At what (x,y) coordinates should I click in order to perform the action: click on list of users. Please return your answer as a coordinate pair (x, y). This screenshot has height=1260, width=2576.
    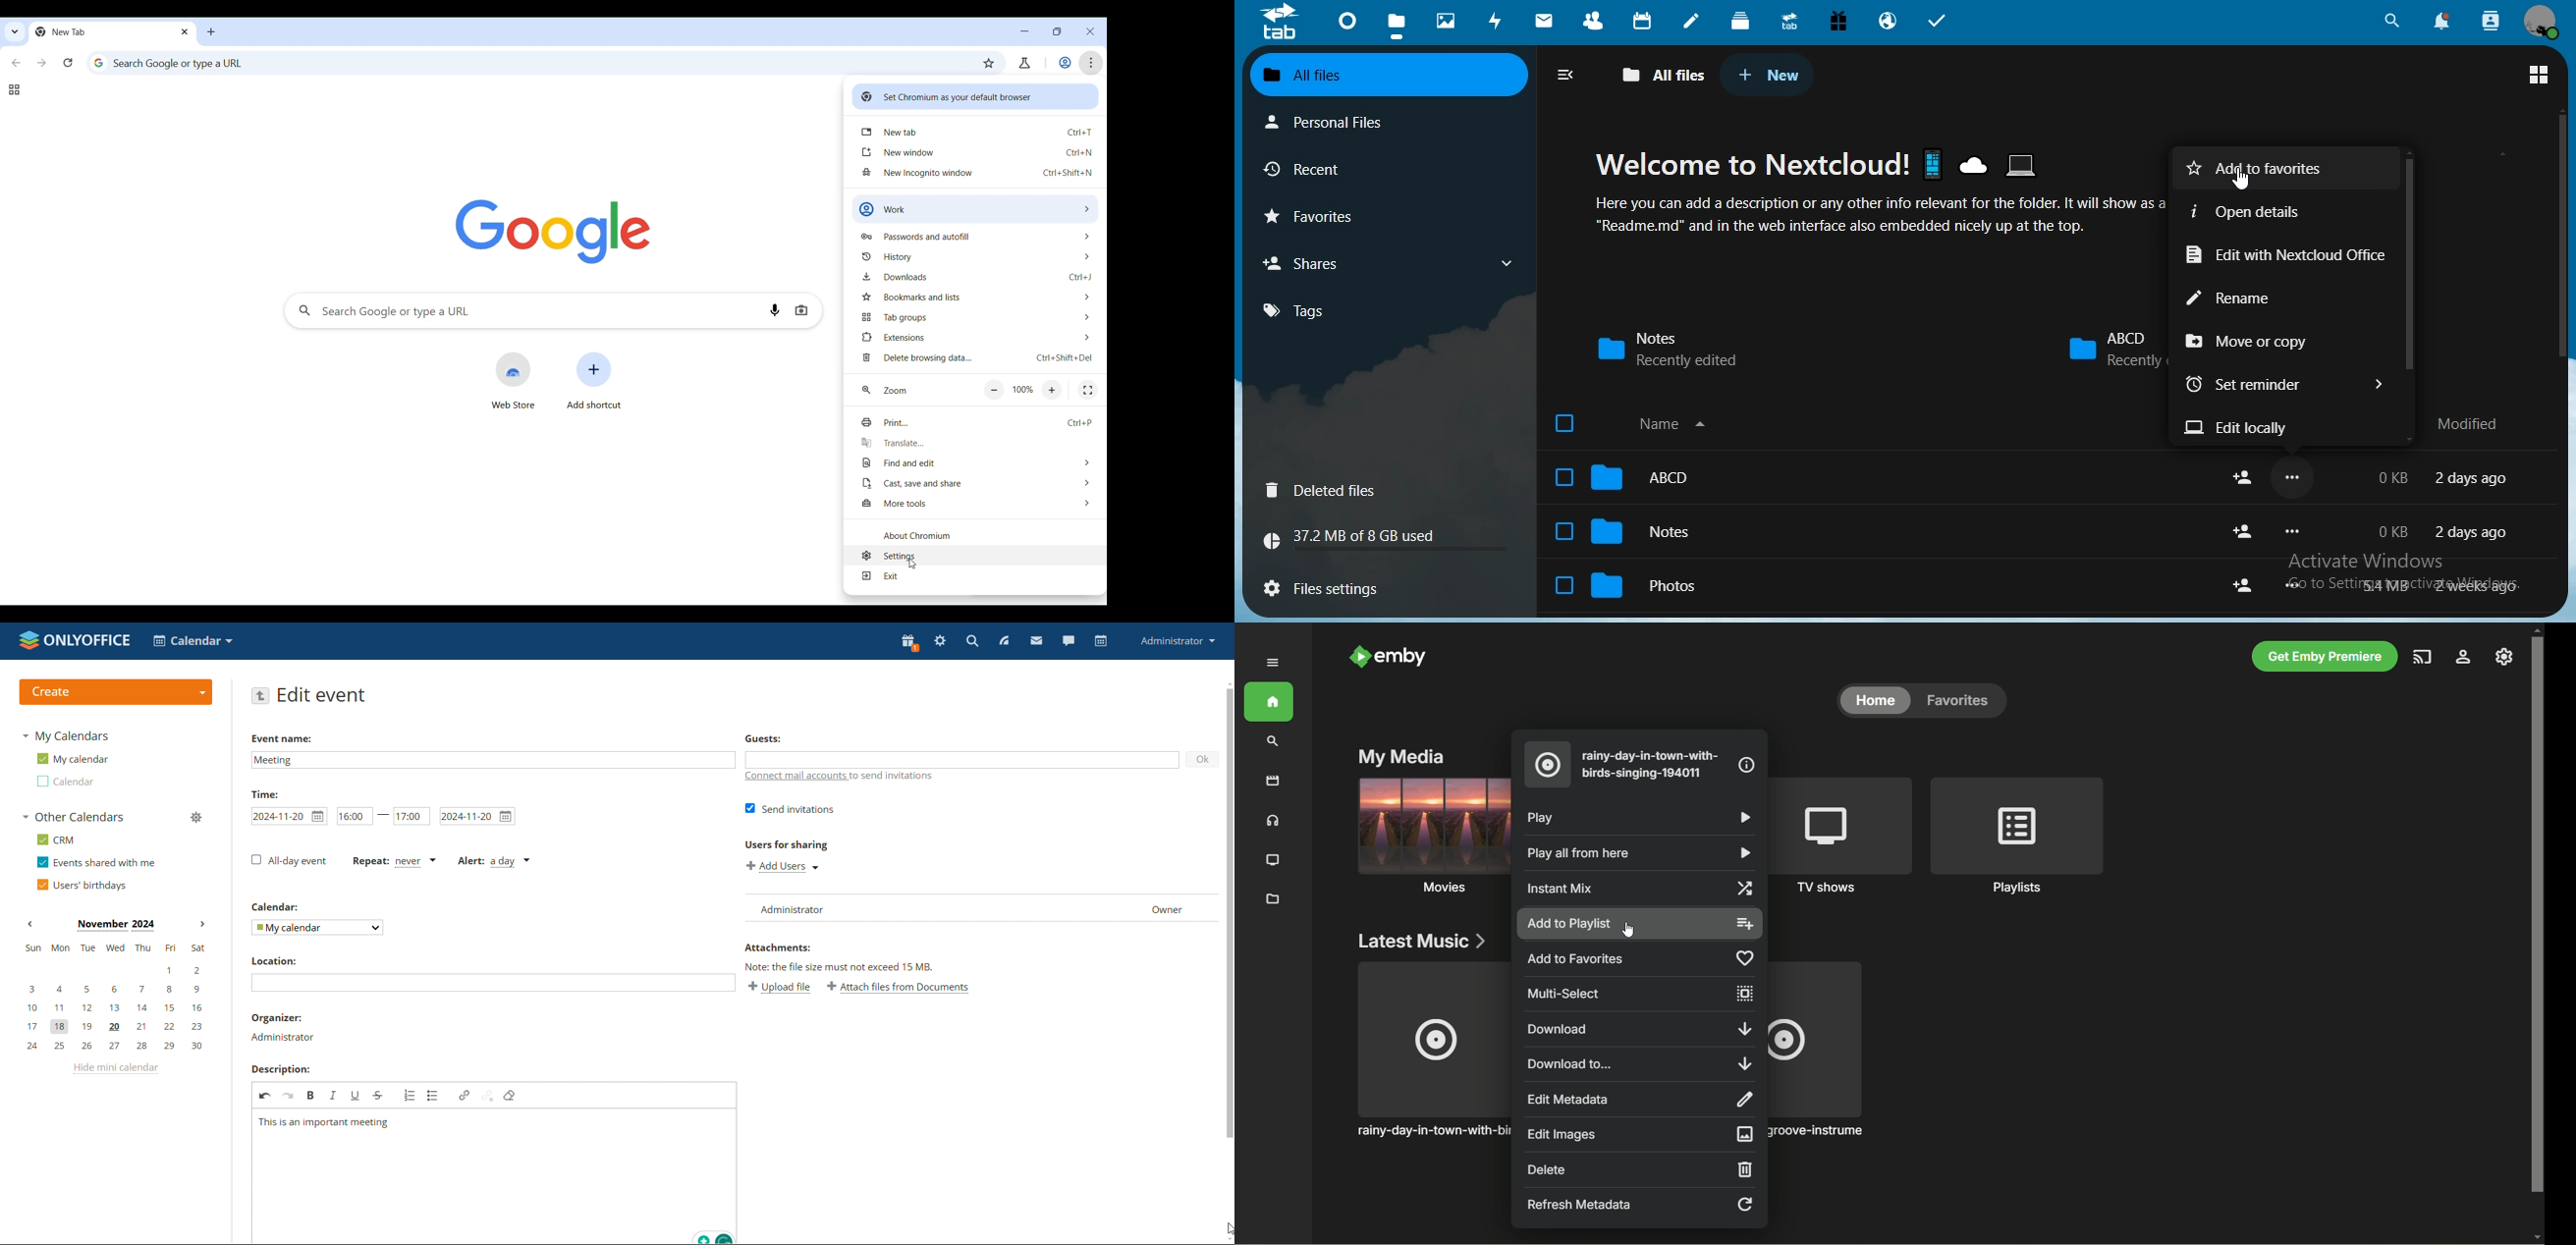
    Looking at the image, I should click on (980, 909).